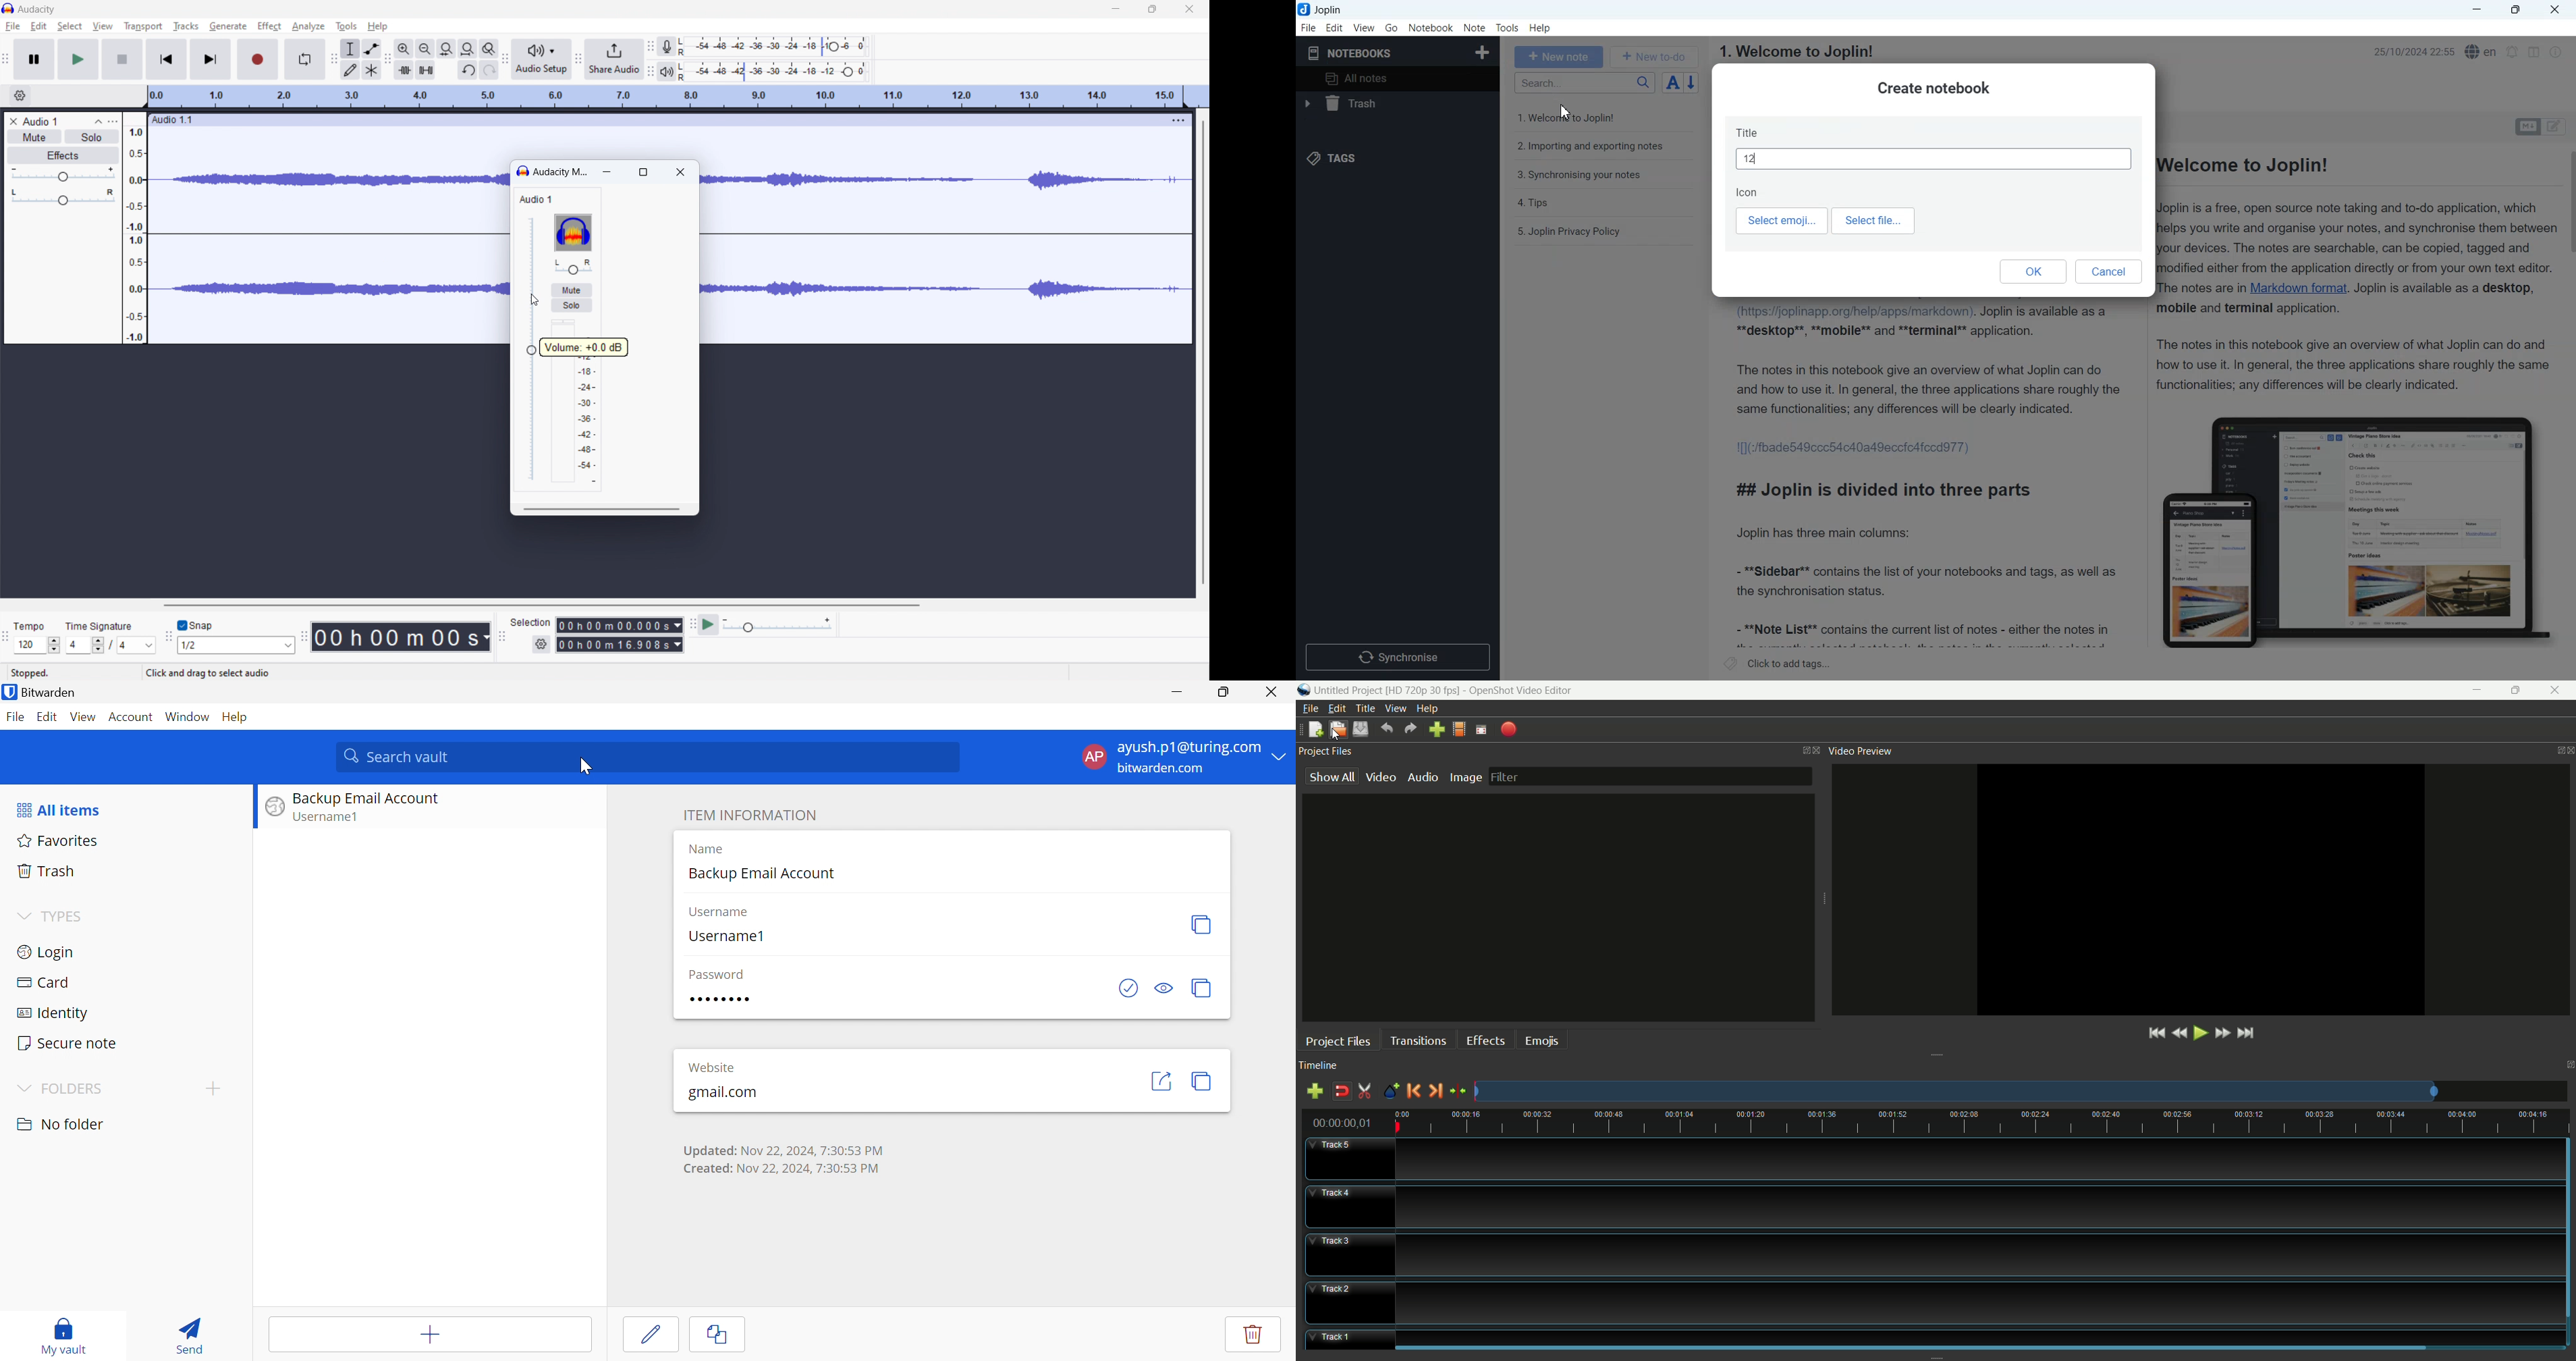  What do you see at coordinates (1458, 1091) in the screenshot?
I see `center the timeline on the playhead` at bounding box center [1458, 1091].